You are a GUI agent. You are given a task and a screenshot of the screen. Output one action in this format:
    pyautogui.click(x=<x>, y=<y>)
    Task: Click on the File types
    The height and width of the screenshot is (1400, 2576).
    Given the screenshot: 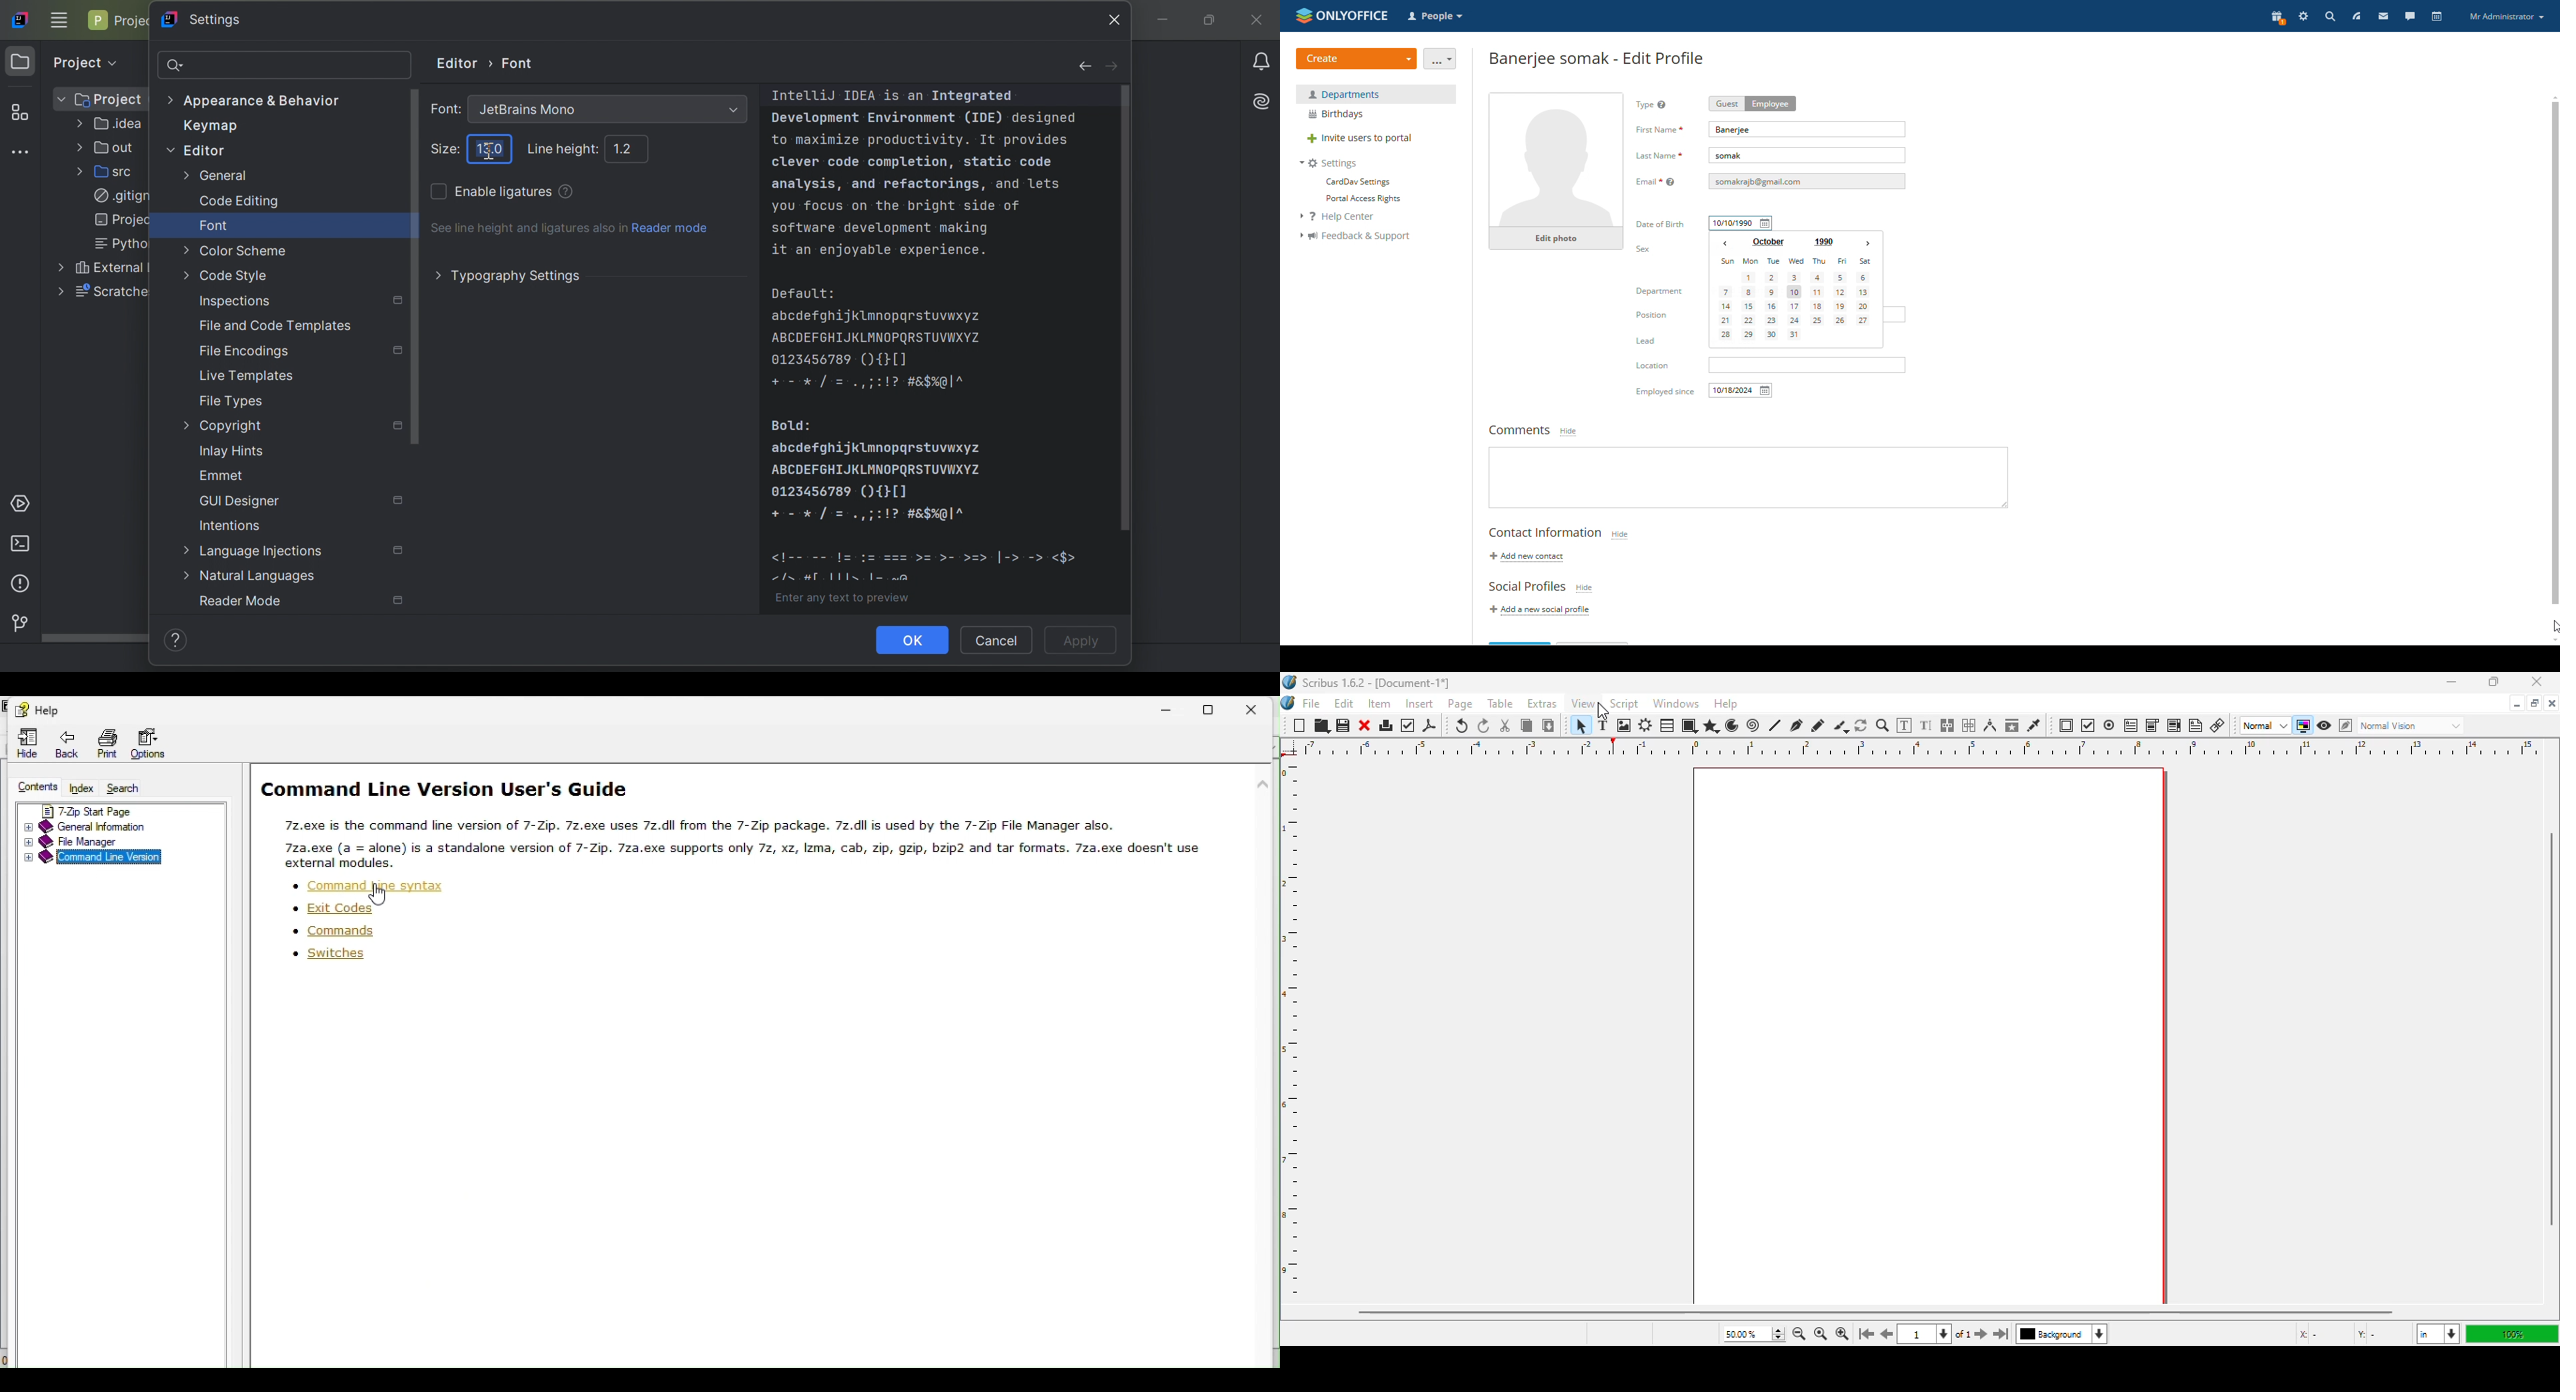 What is the action you would take?
    pyautogui.click(x=233, y=401)
    